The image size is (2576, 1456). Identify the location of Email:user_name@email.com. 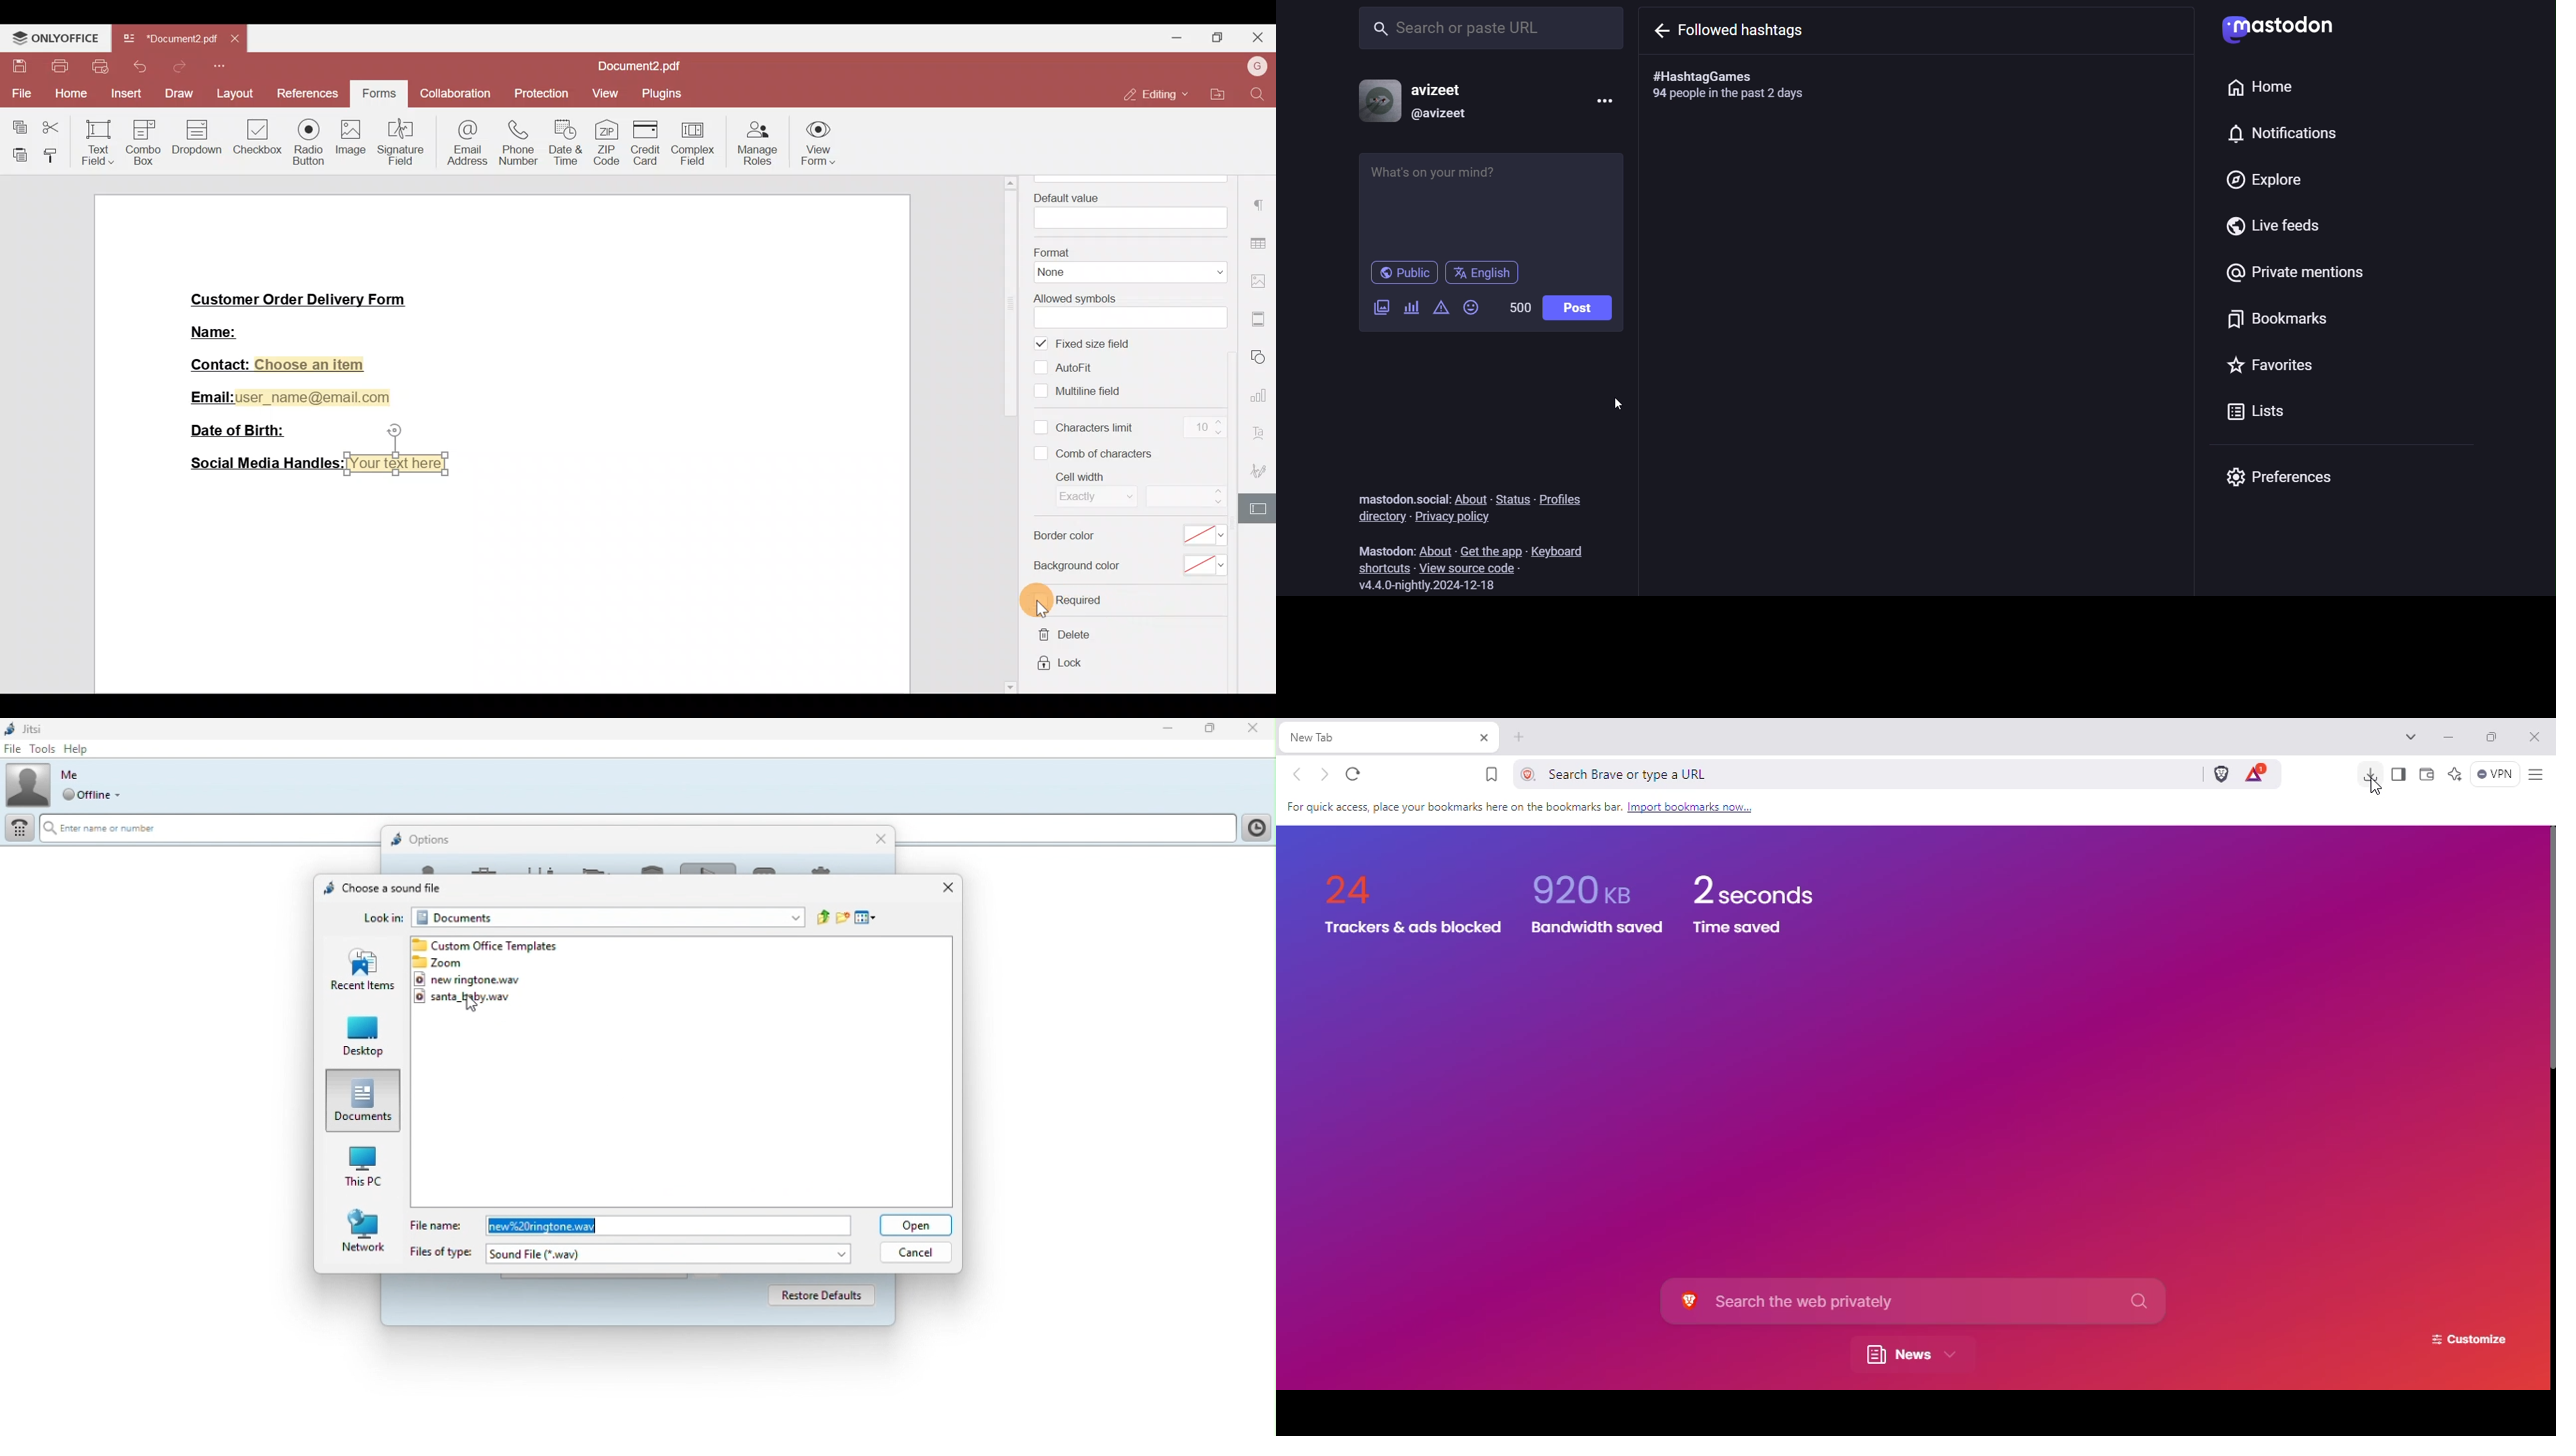
(291, 395).